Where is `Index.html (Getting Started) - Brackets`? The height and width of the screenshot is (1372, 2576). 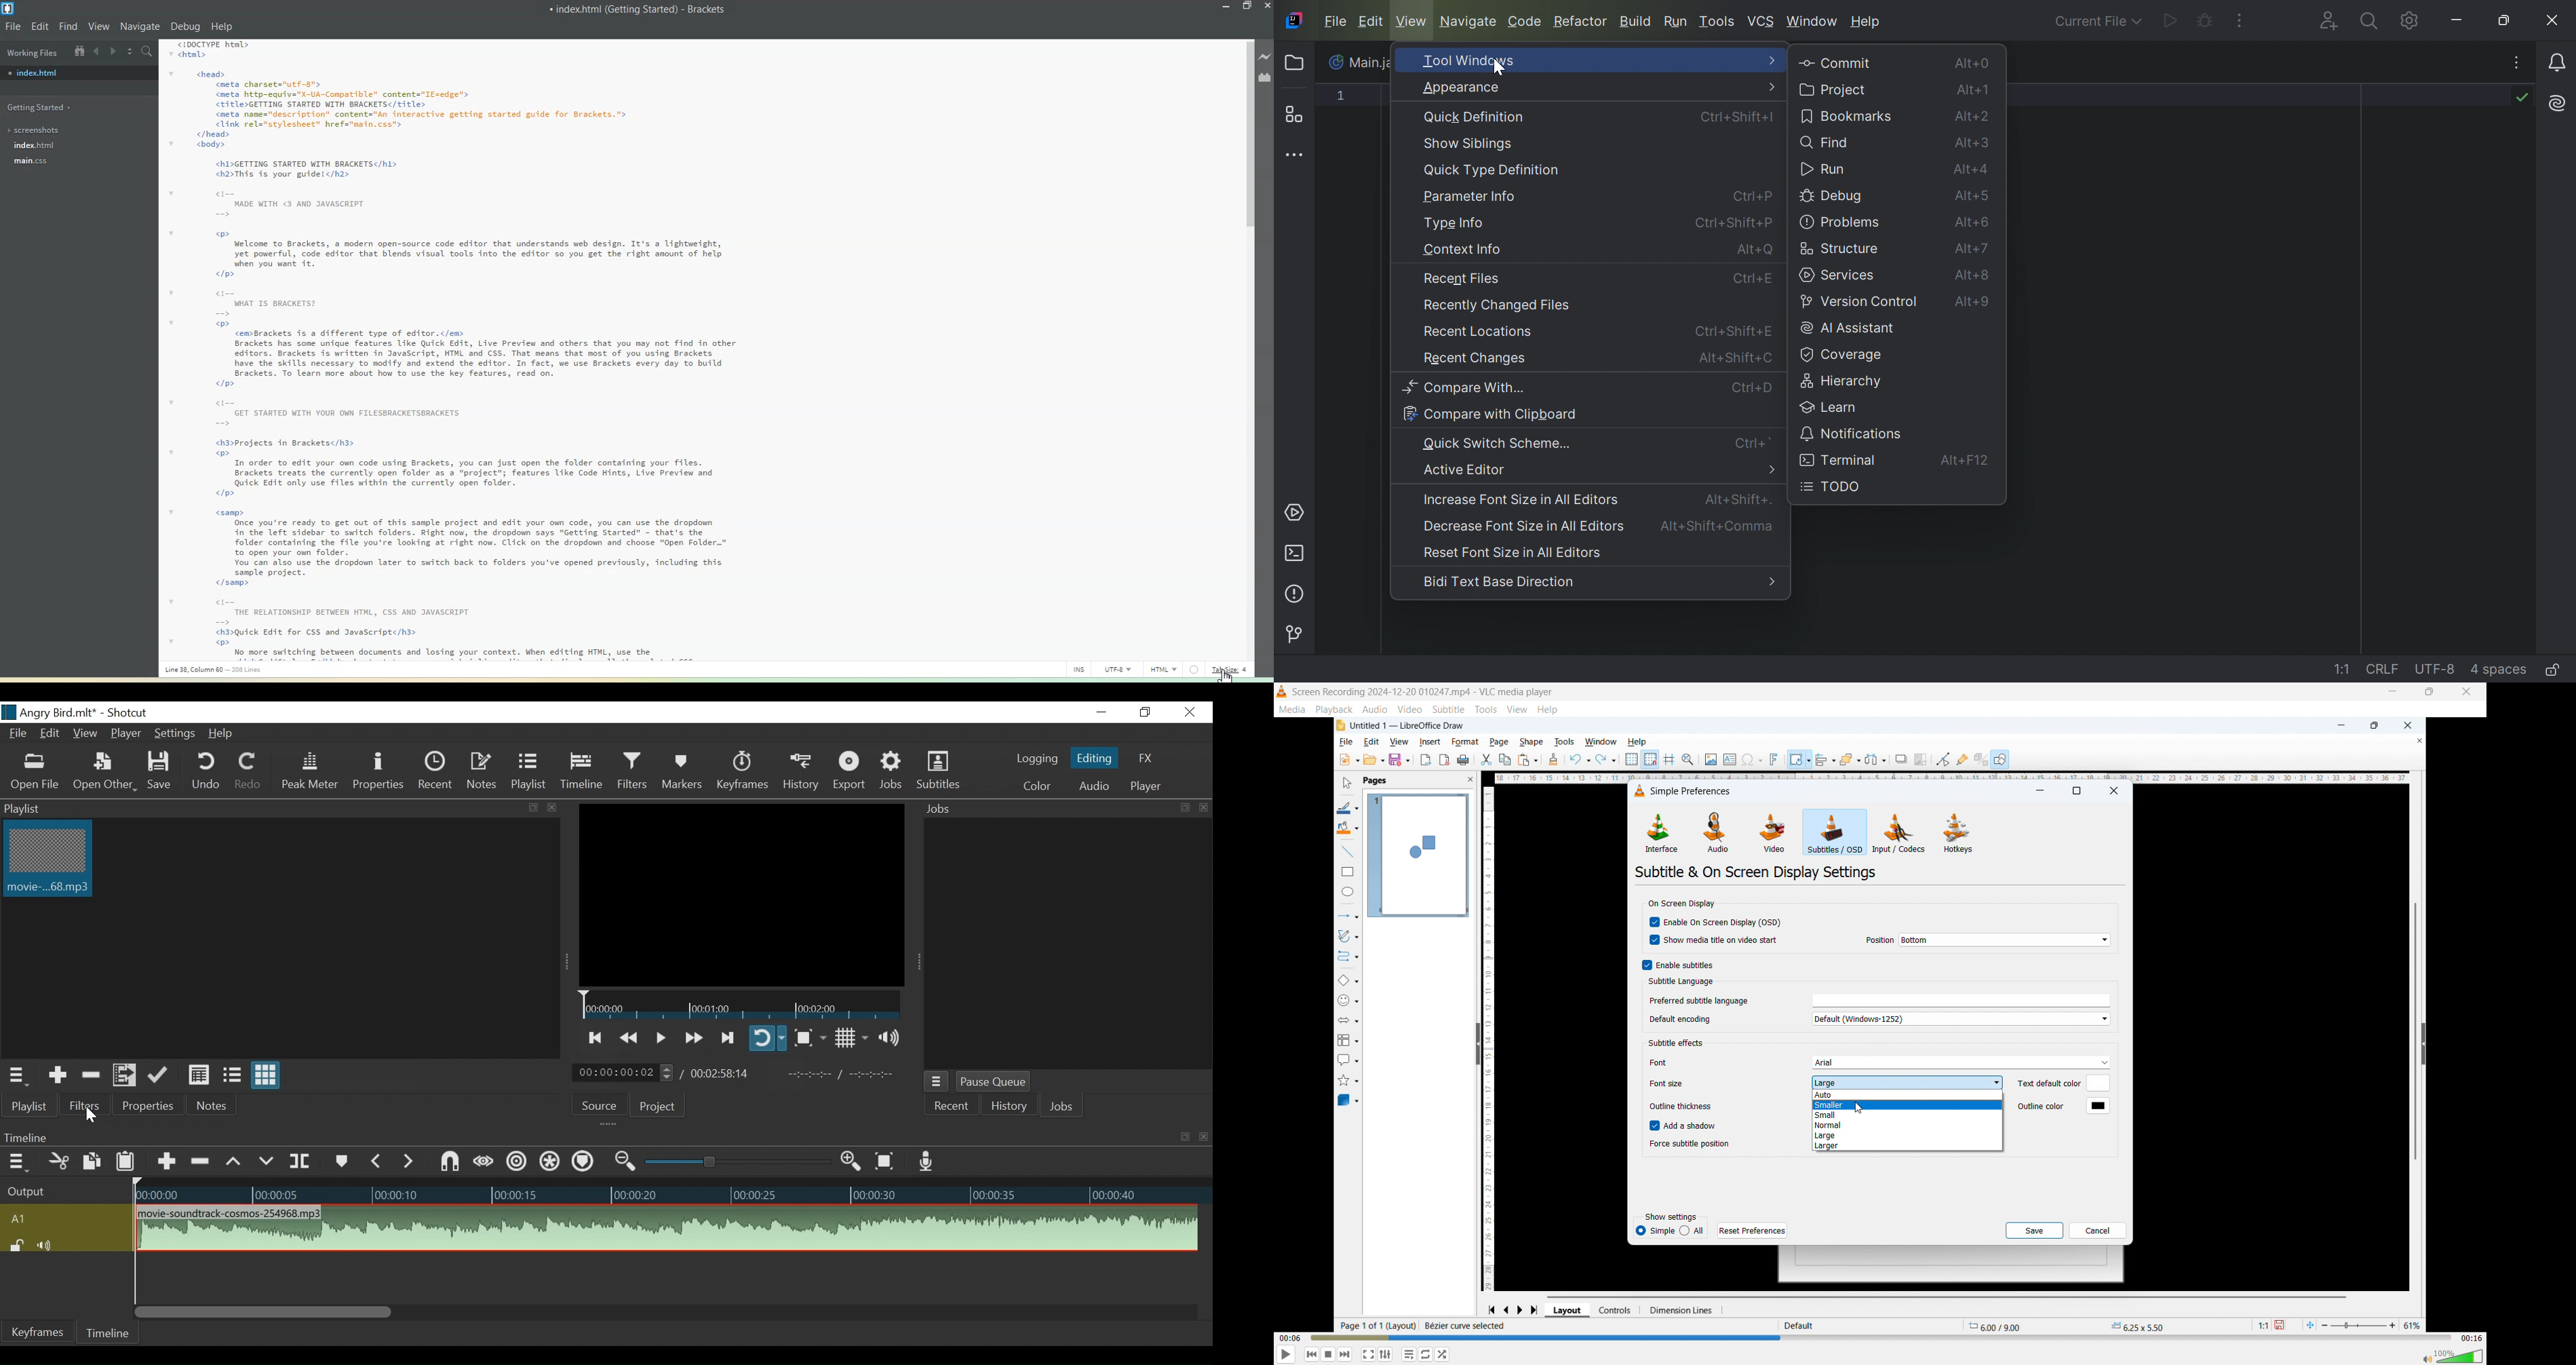 Index.html (Getting Started) - Brackets is located at coordinates (639, 9).